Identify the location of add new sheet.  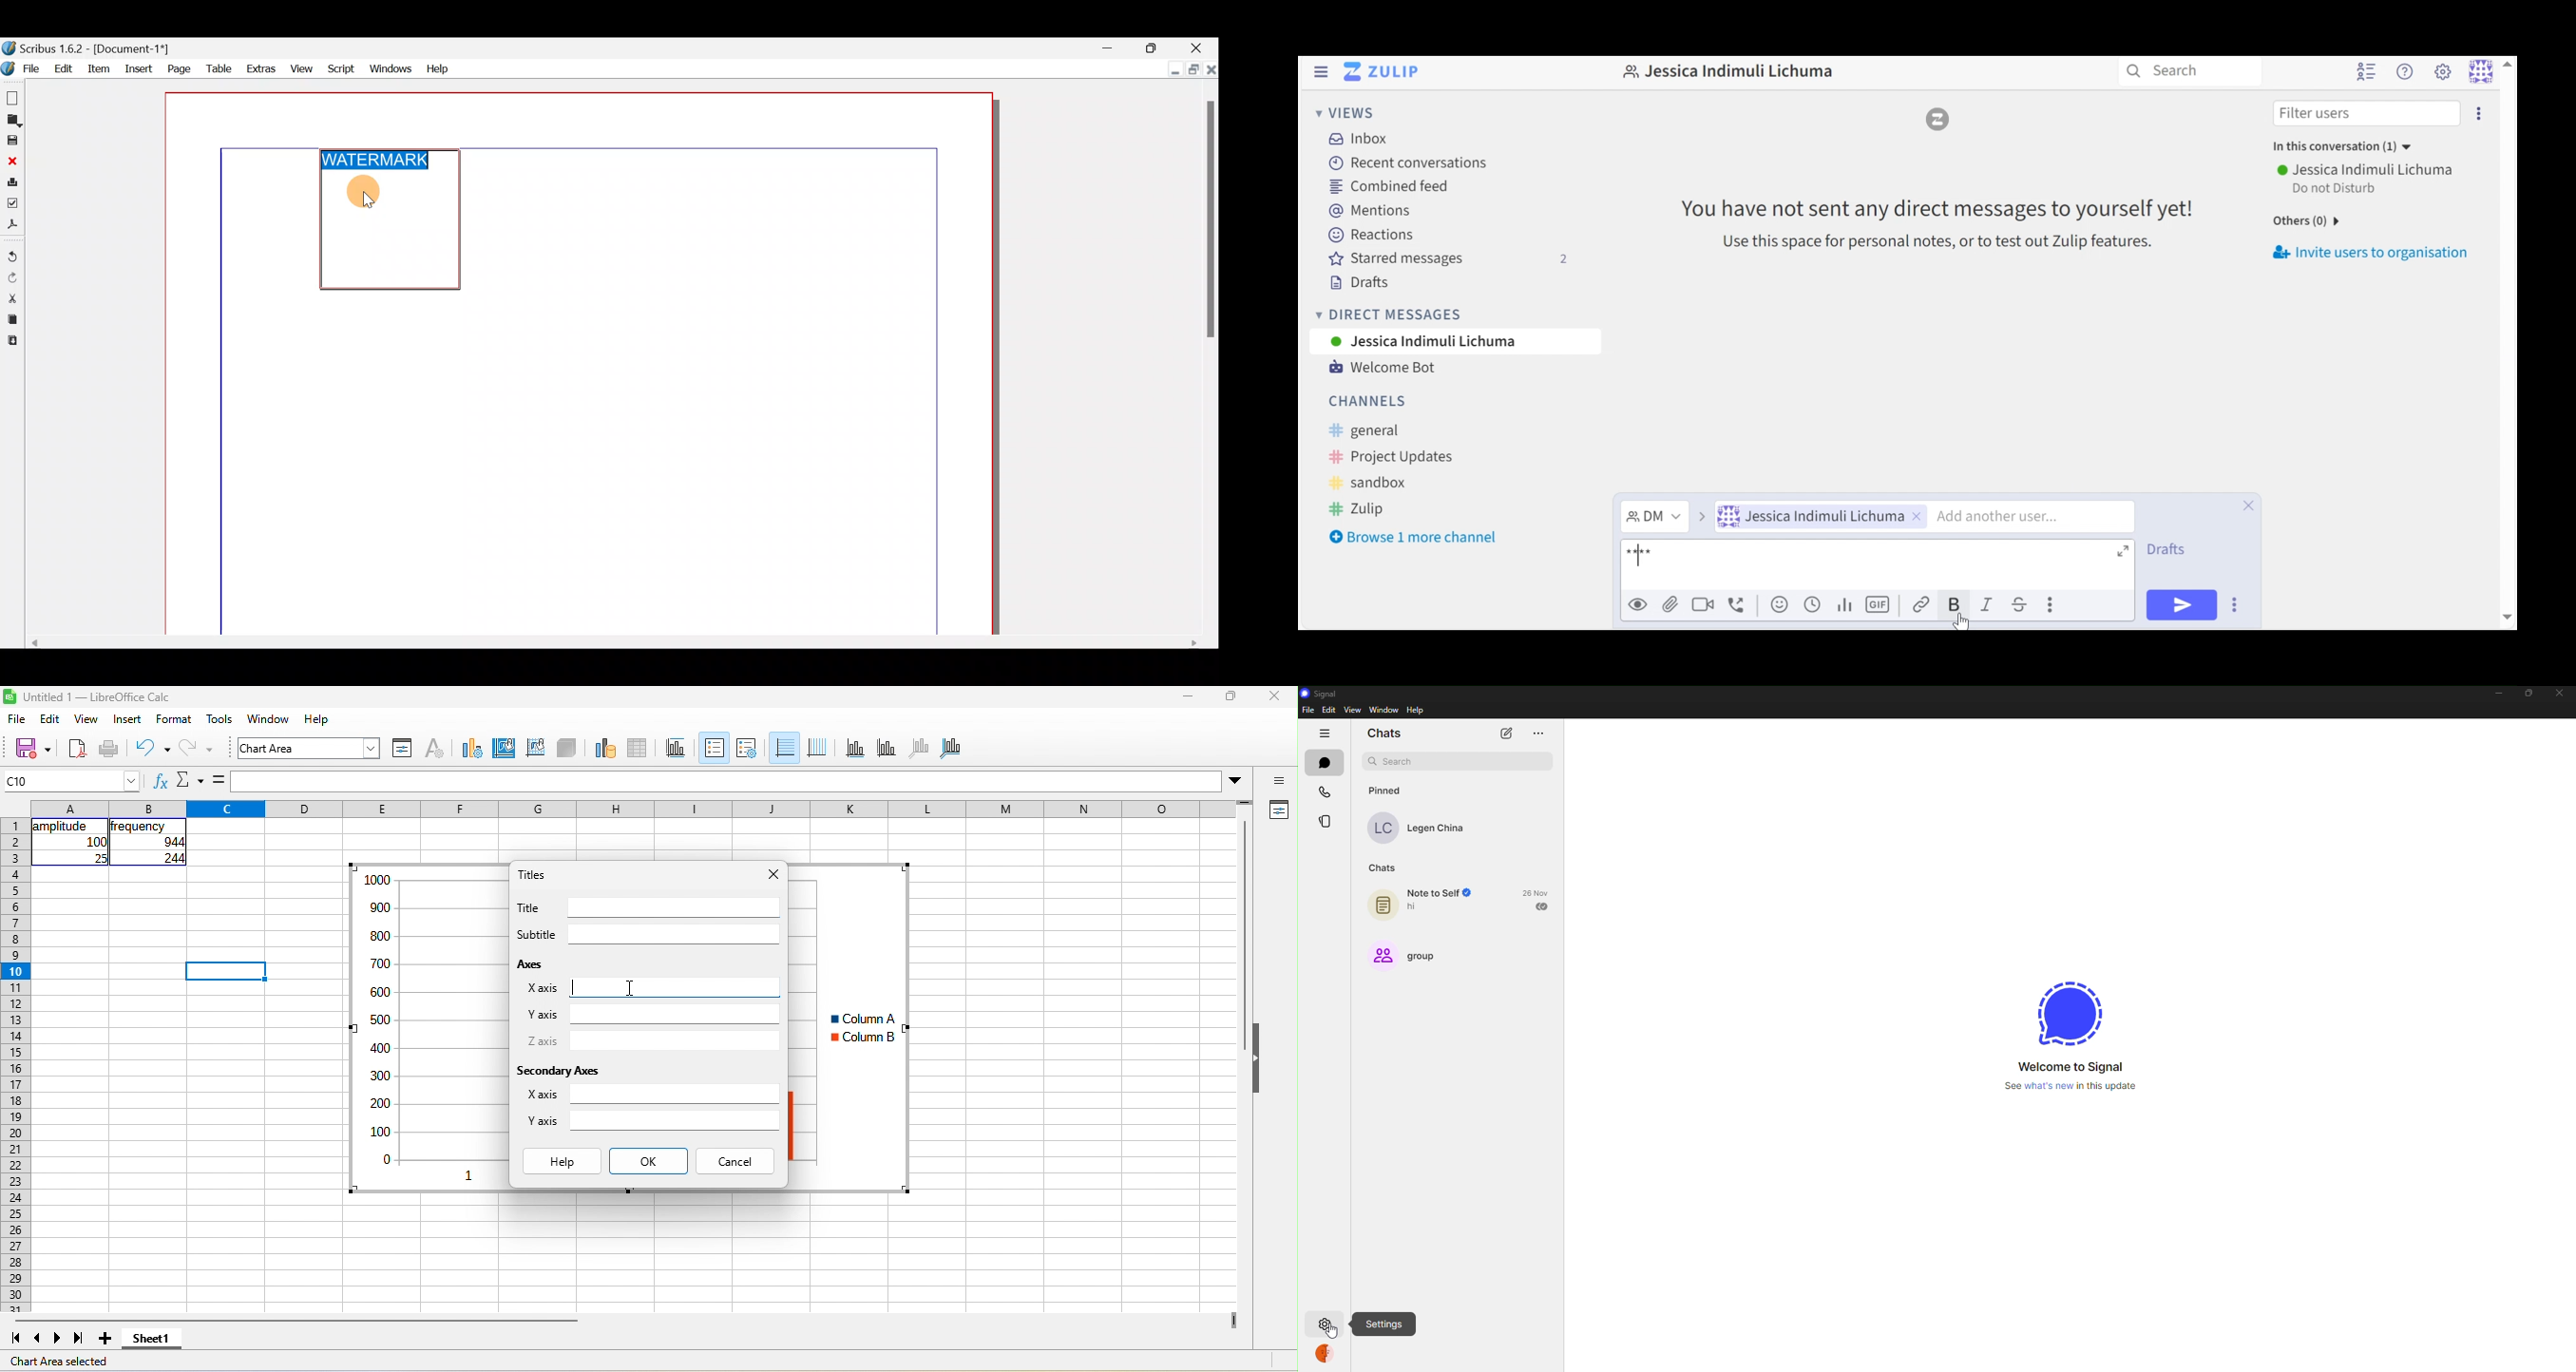
(105, 1339).